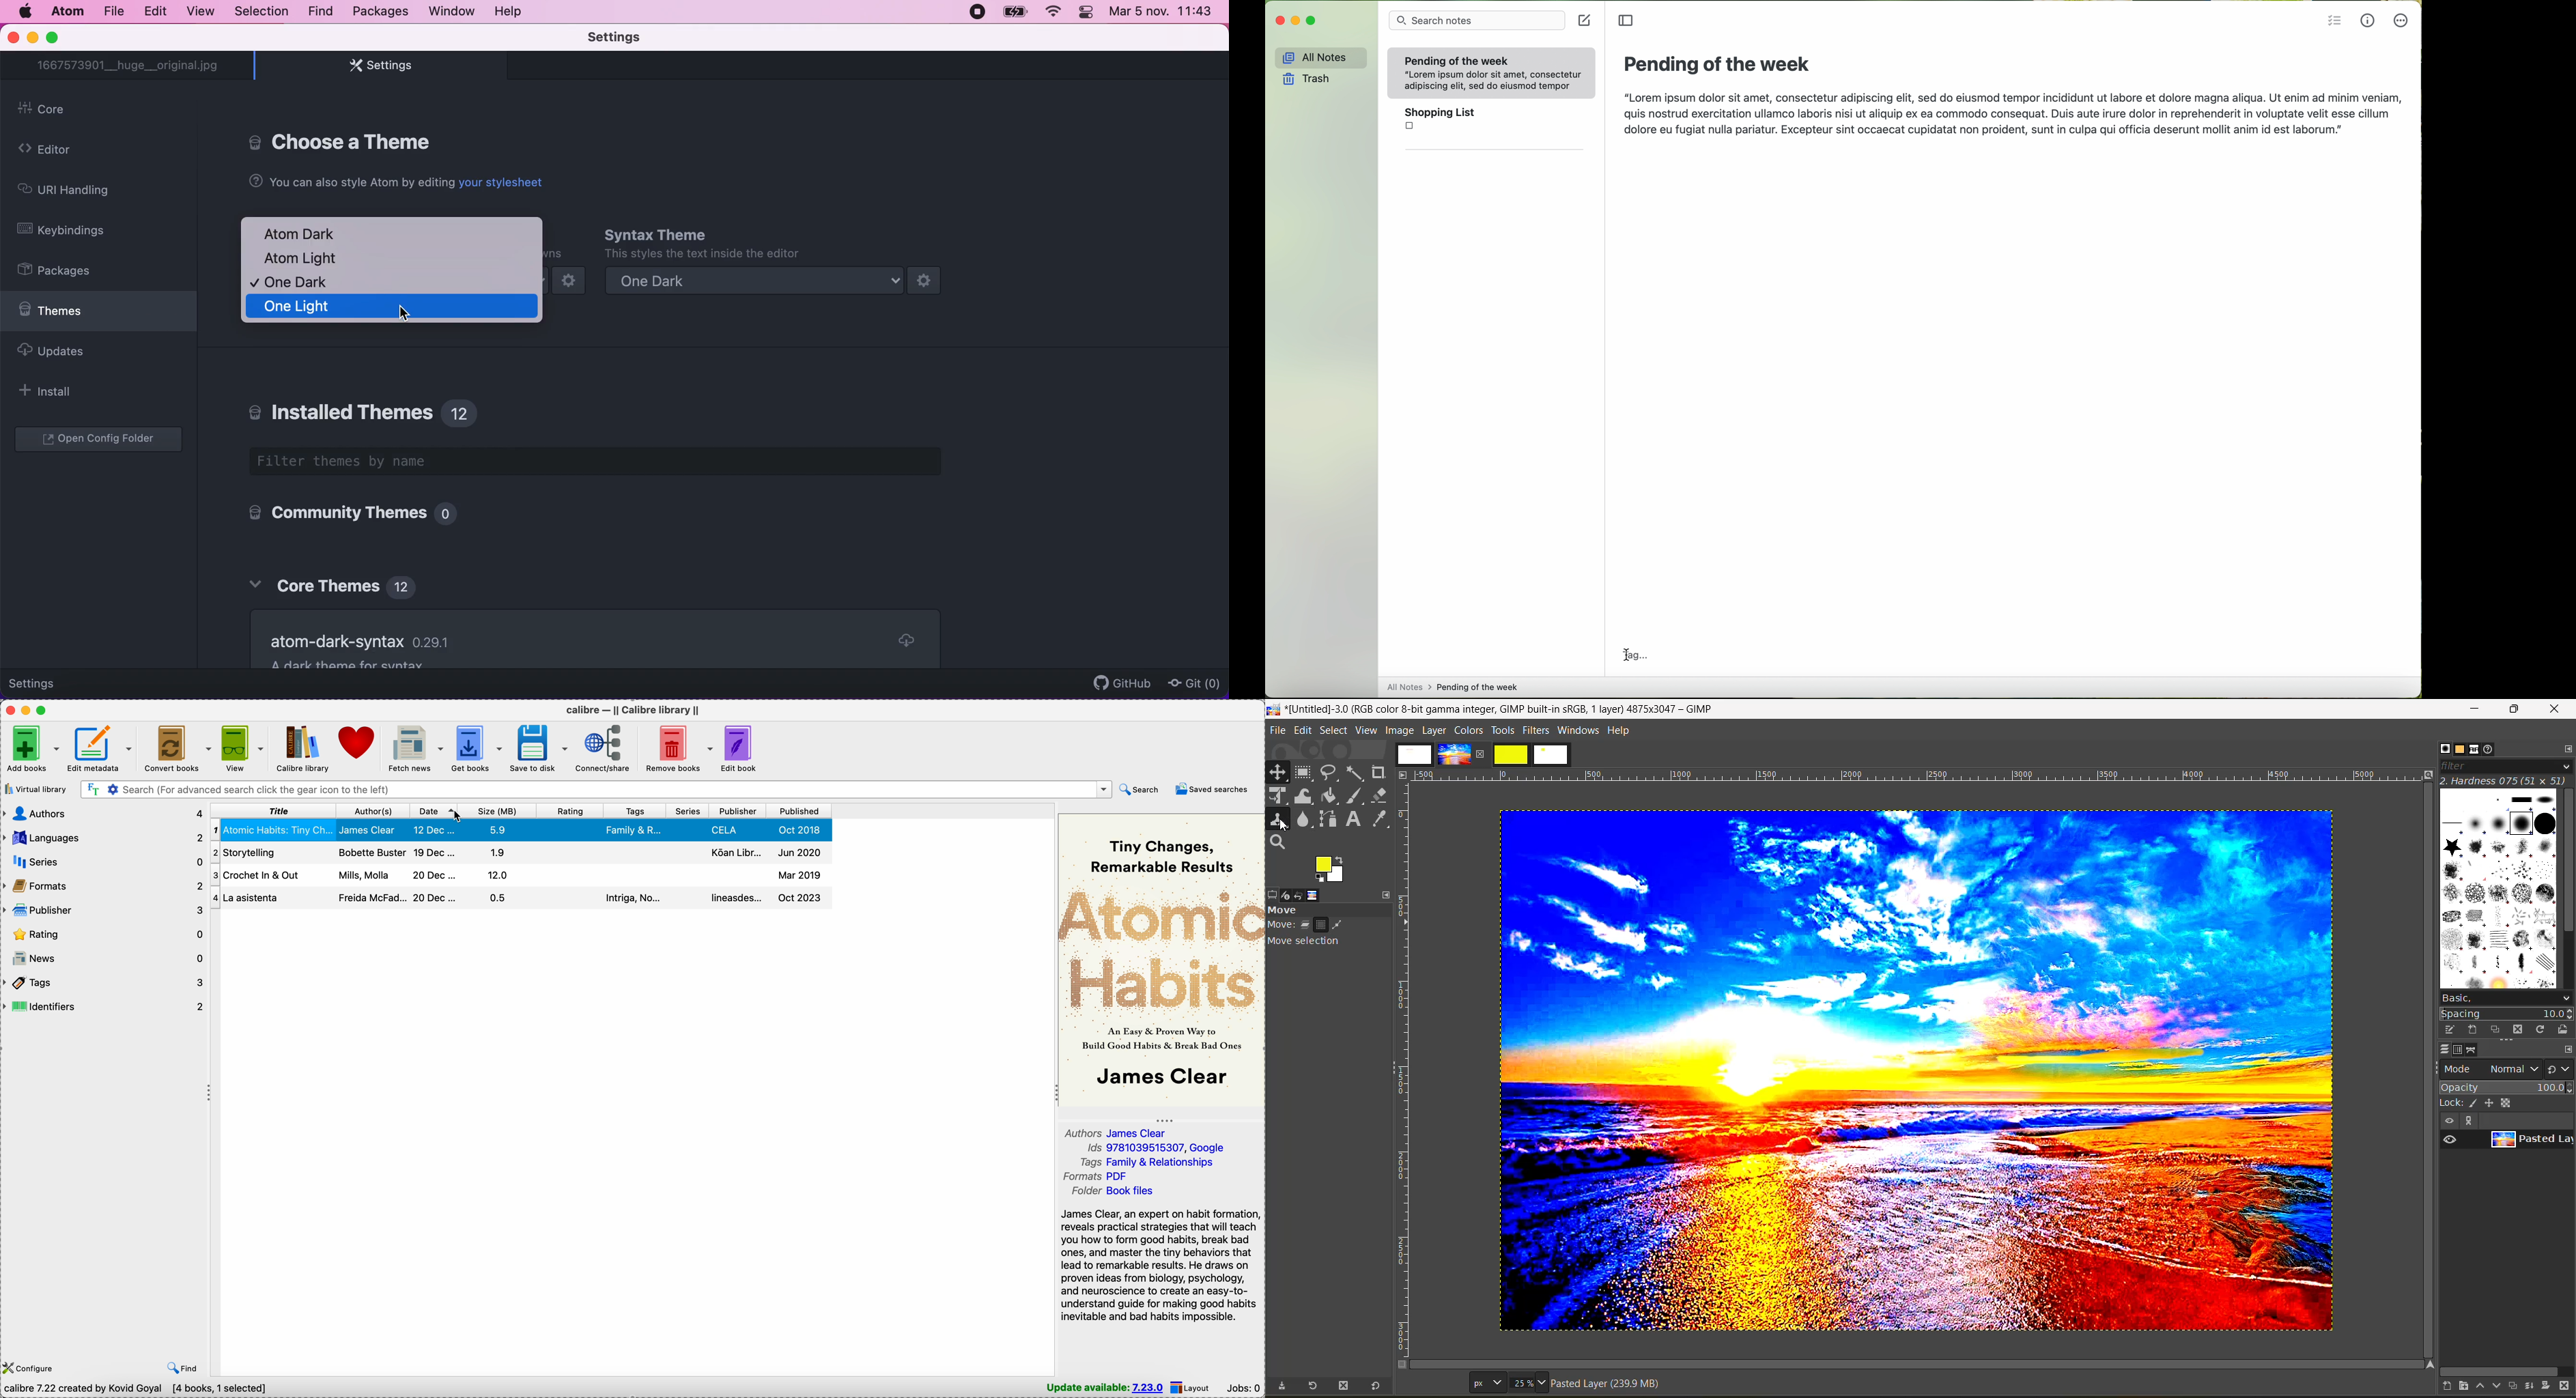 This screenshot has height=1400, width=2576. I want to click on themes, so click(99, 314).